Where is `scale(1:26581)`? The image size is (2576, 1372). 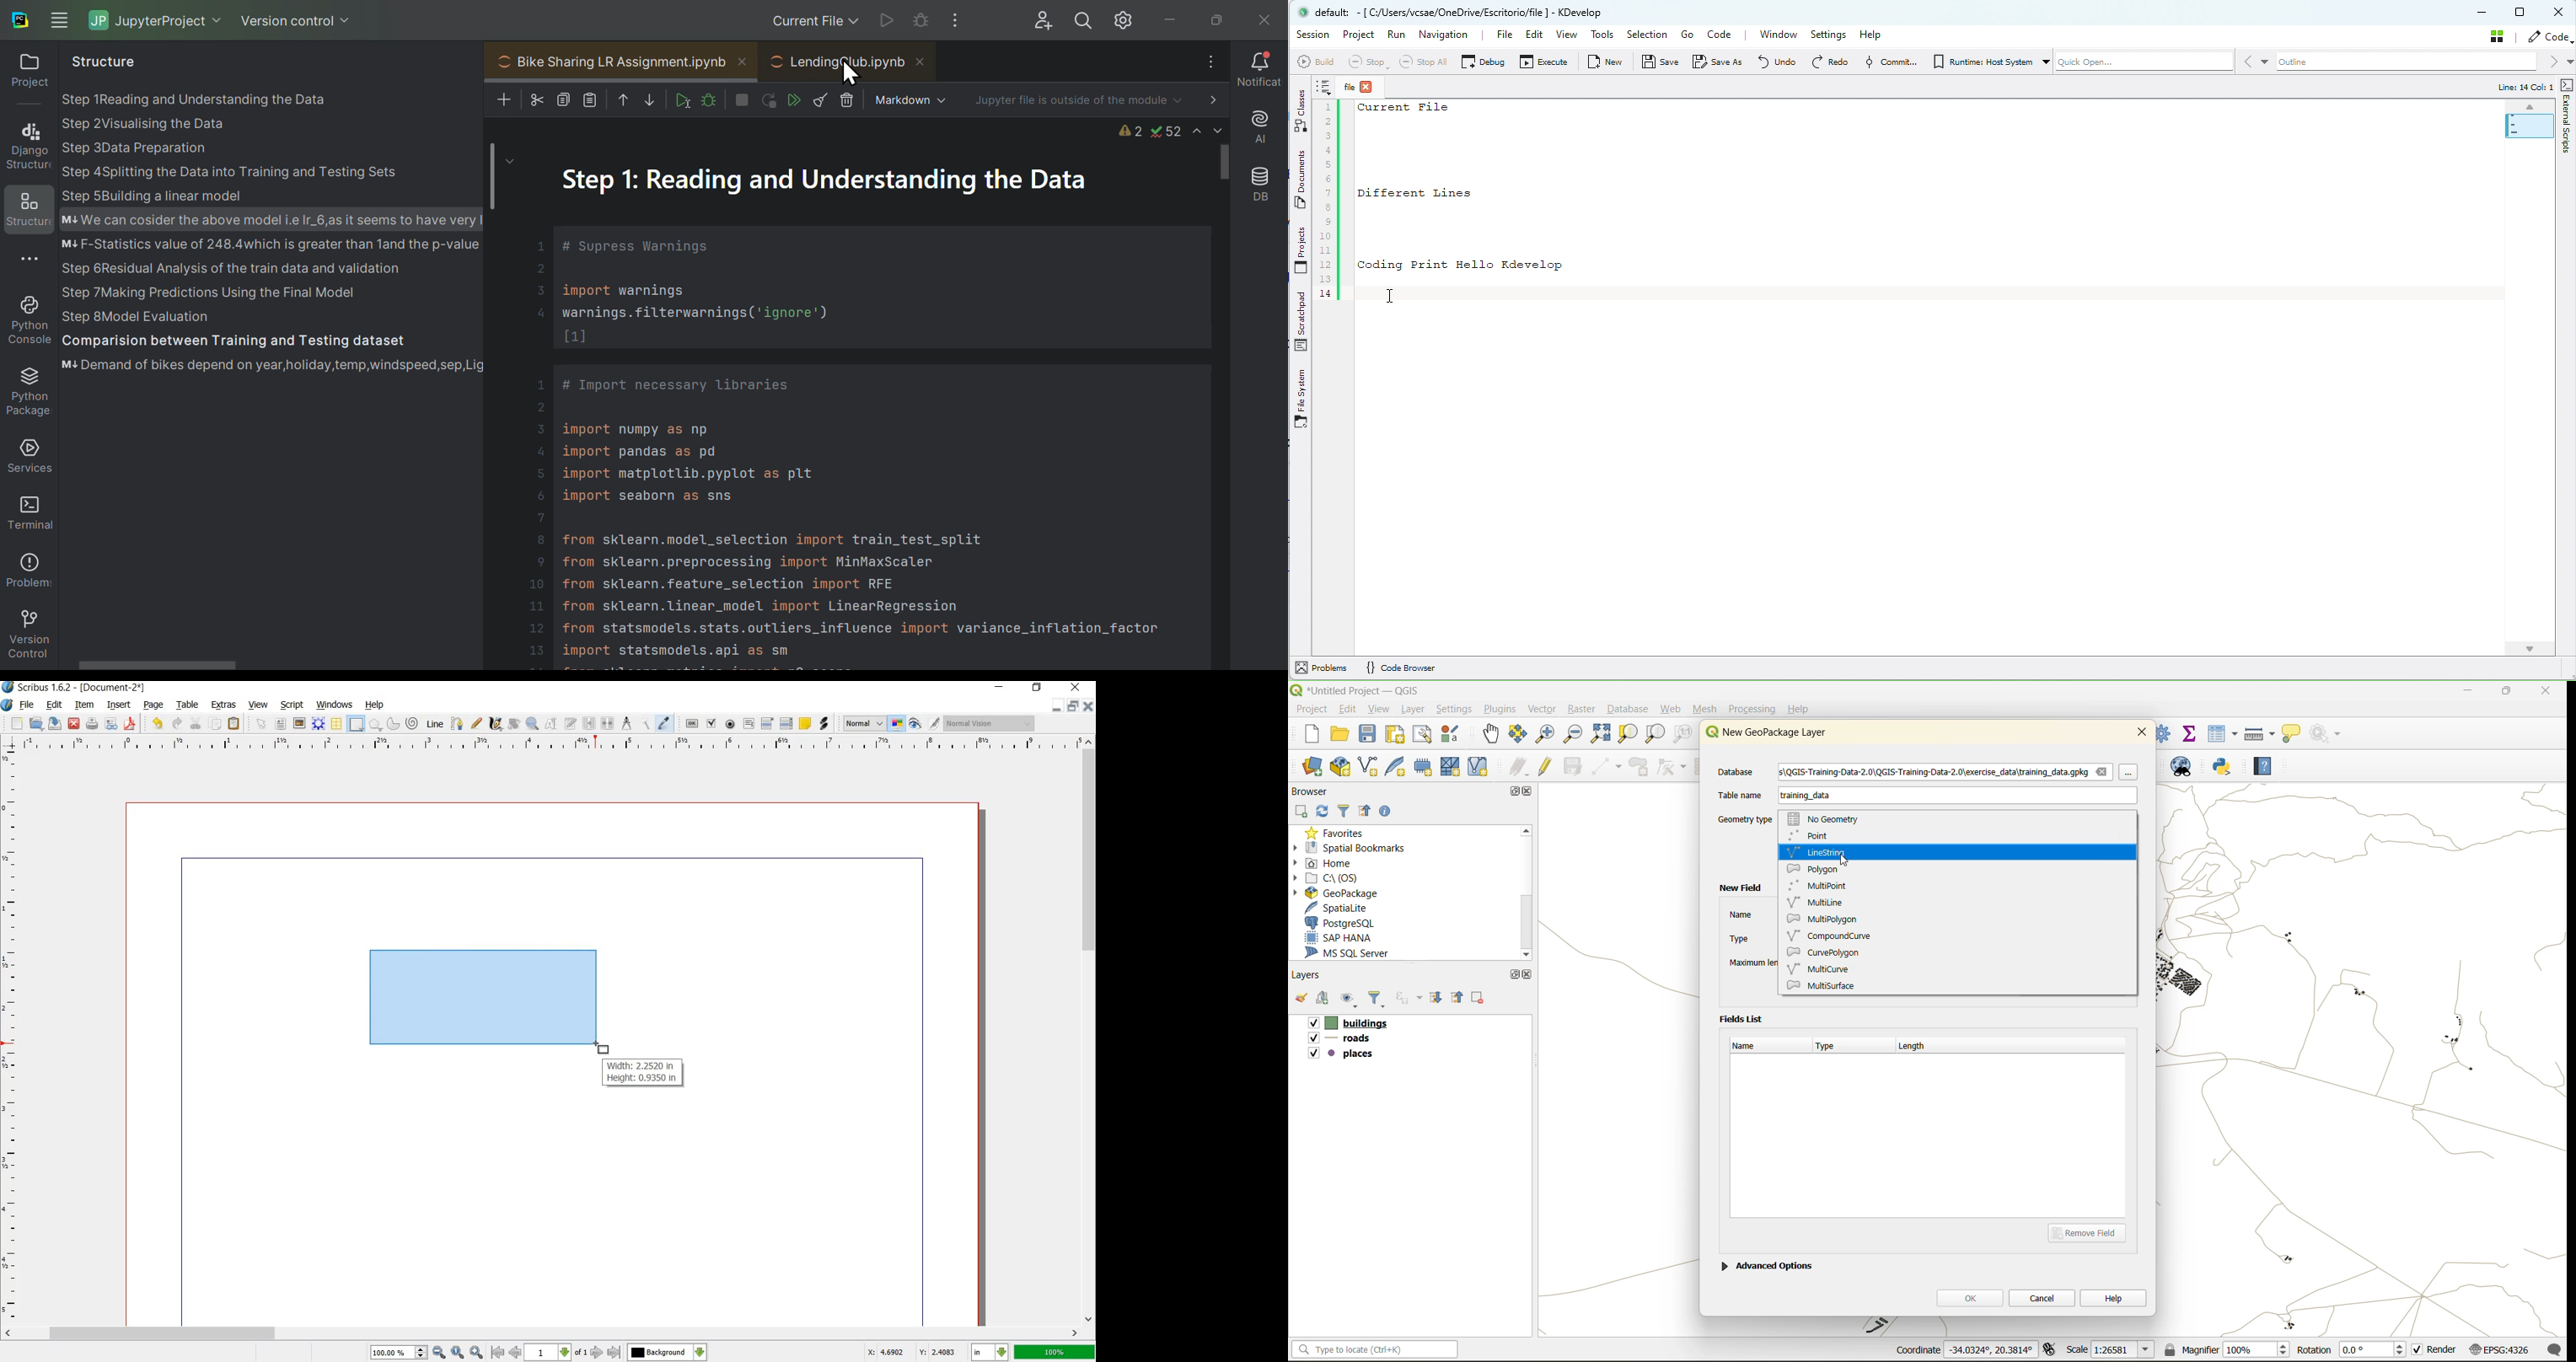 scale(1:26581) is located at coordinates (2112, 1349).